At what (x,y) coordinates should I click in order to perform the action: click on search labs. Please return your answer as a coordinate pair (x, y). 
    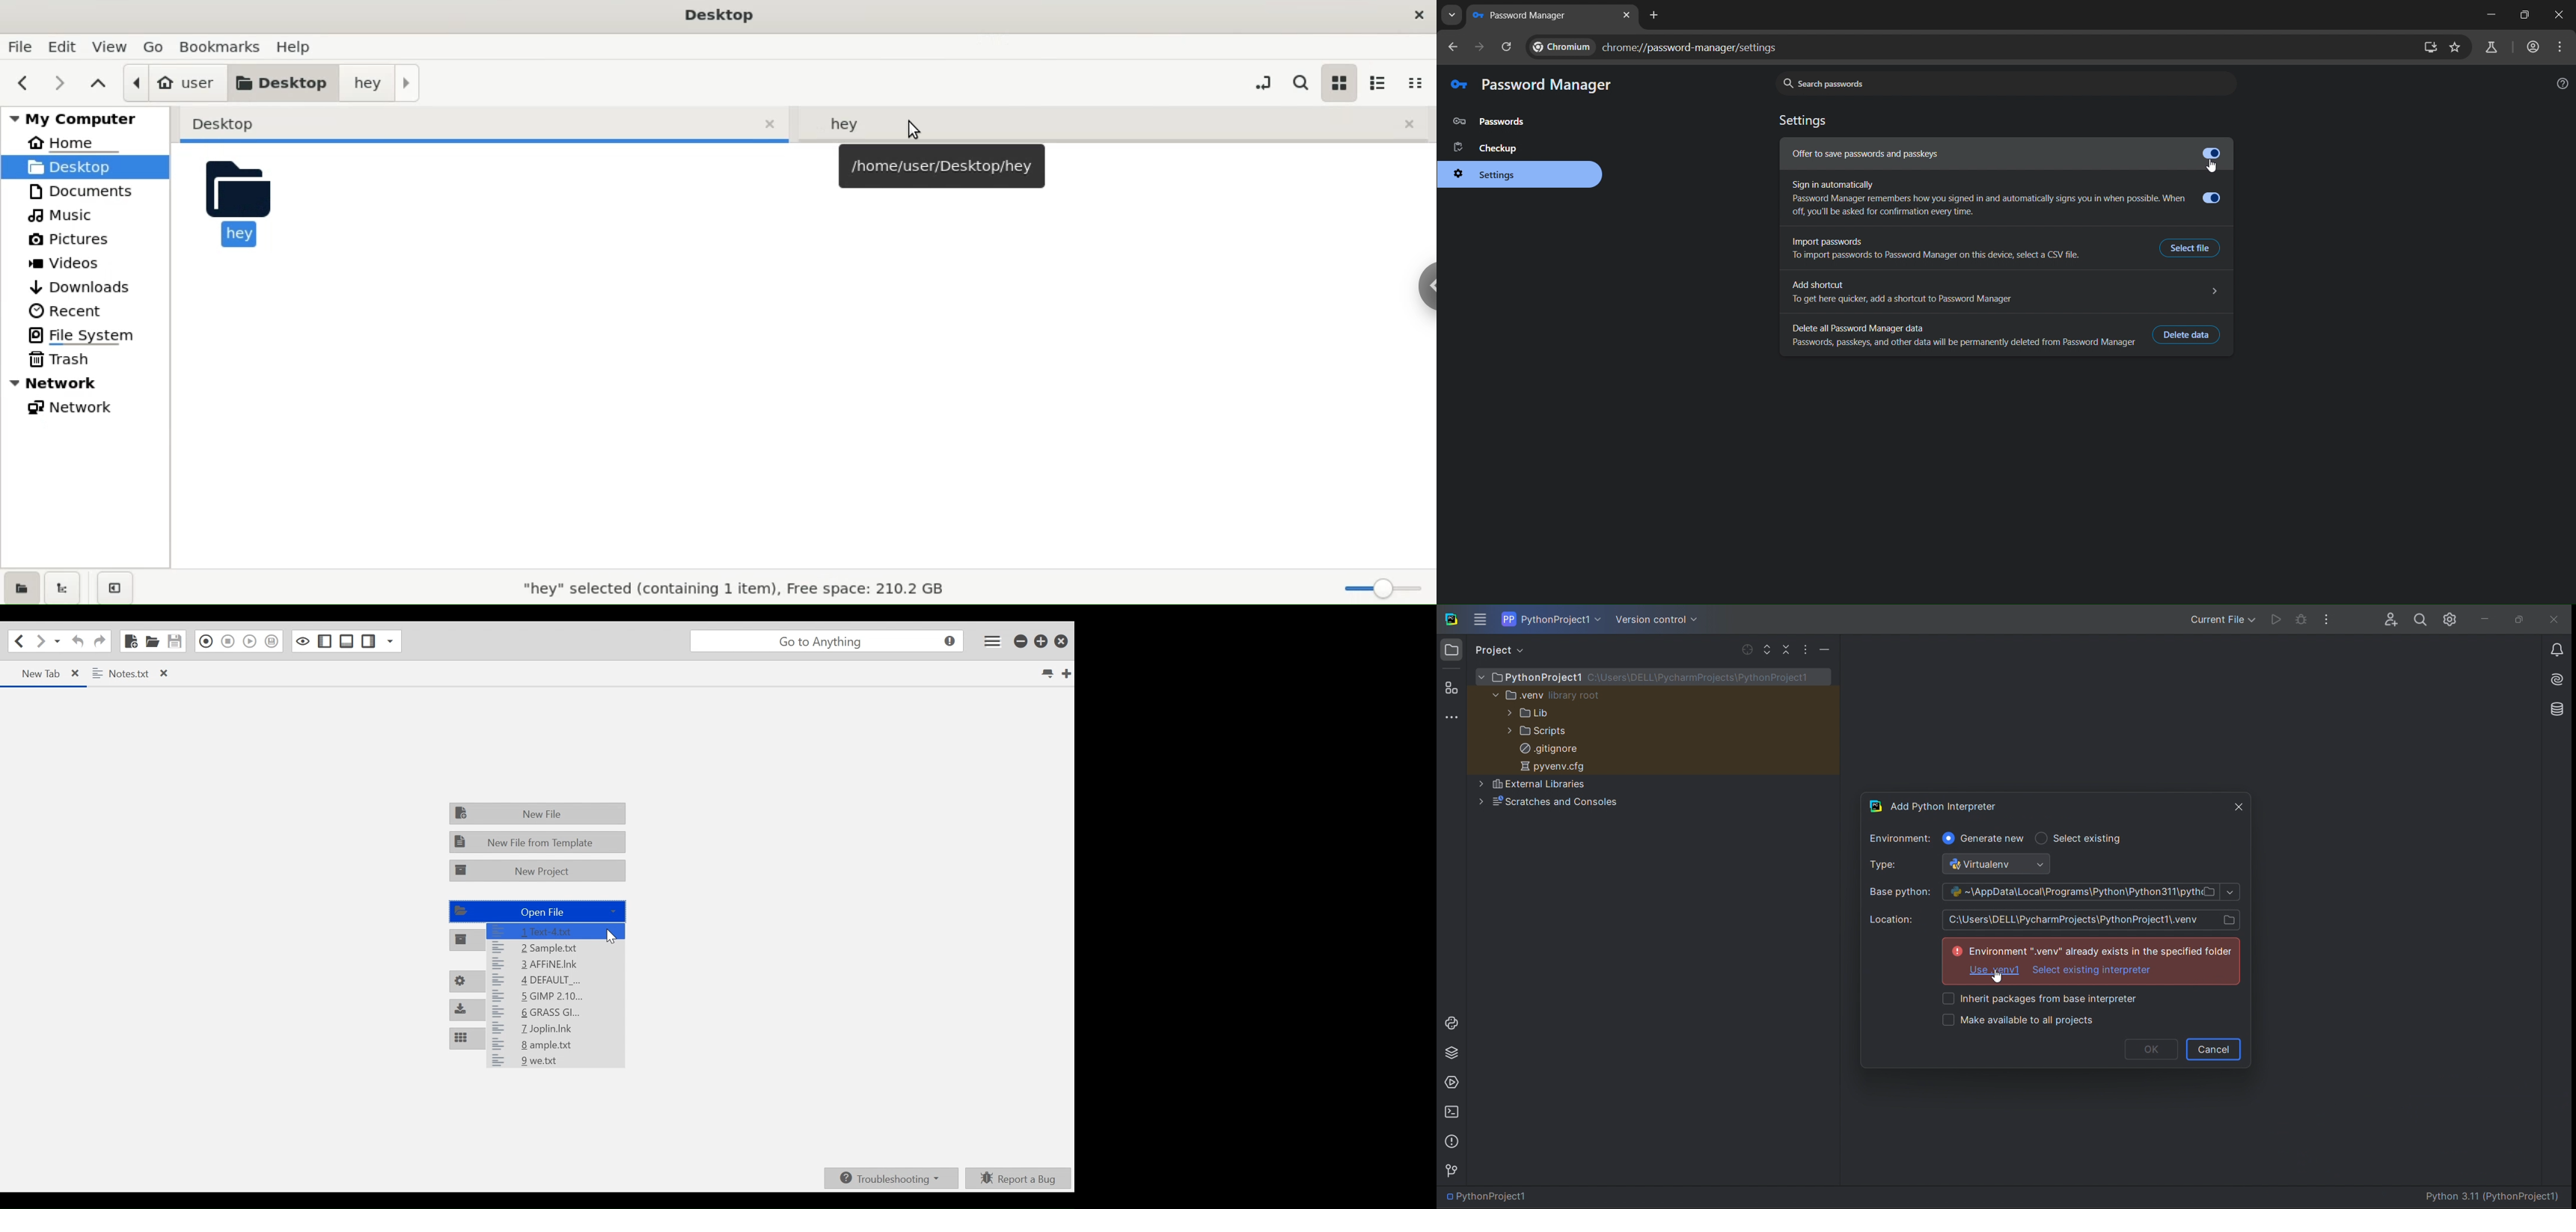
    Looking at the image, I should click on (2496, 48).